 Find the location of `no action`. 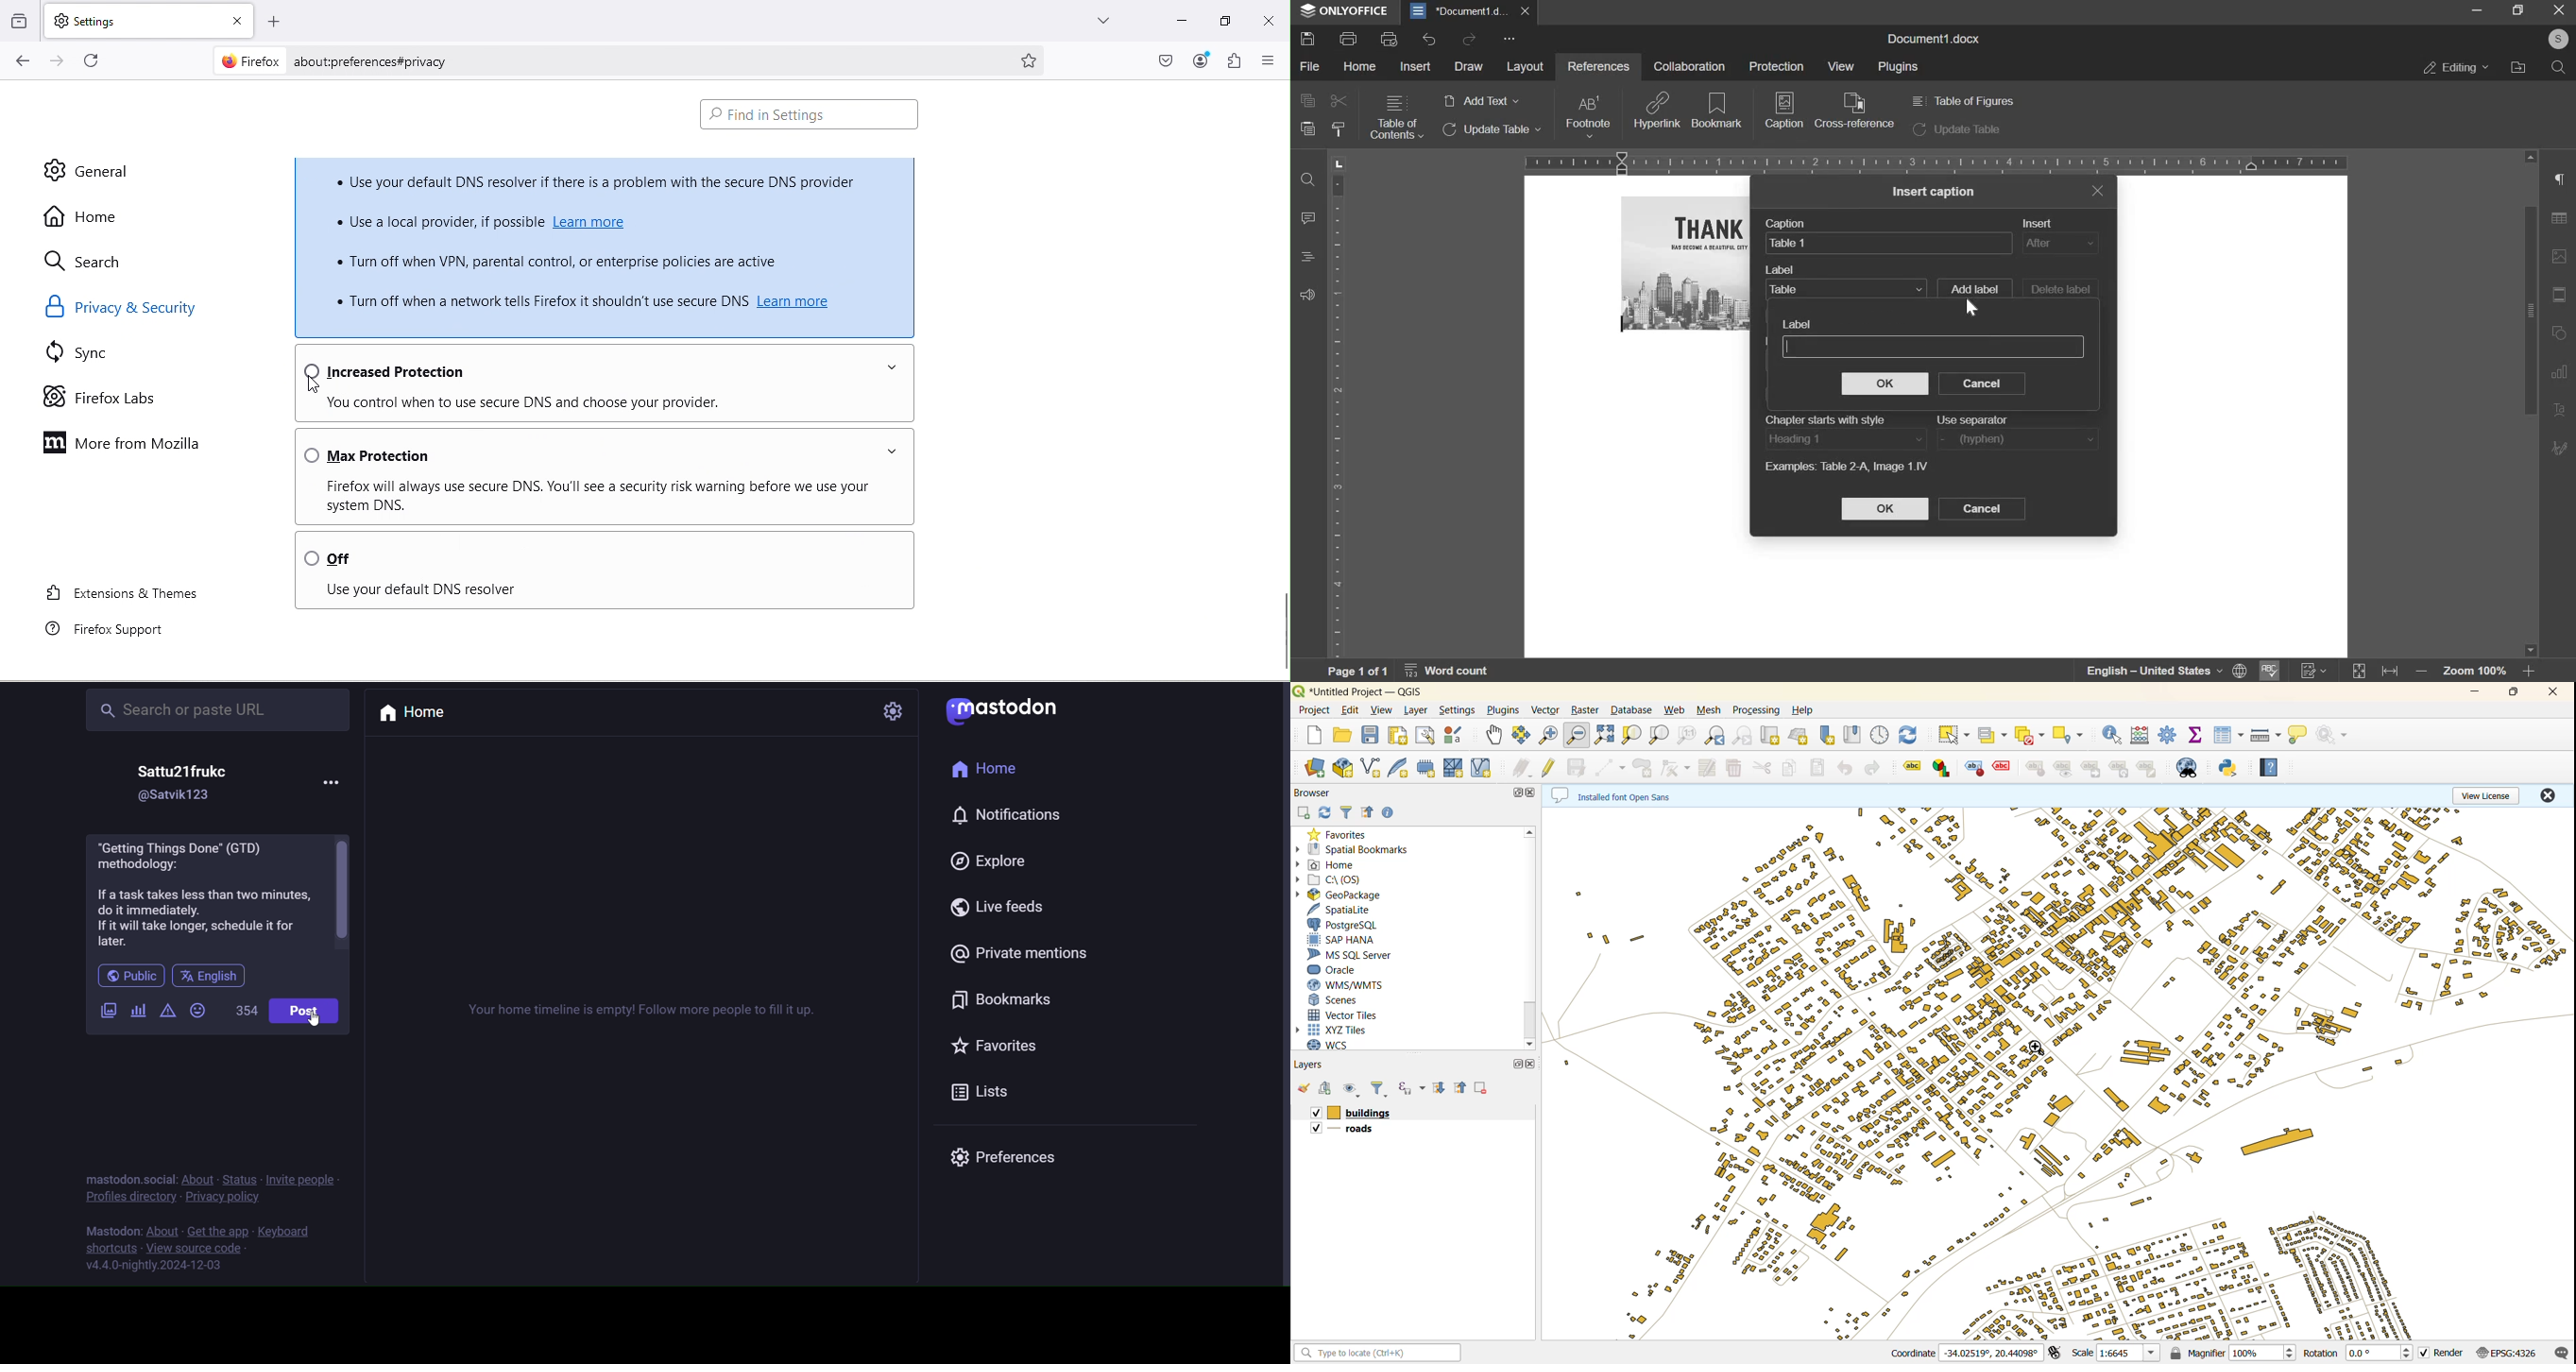

no action is located at coordinates (2333, 736).